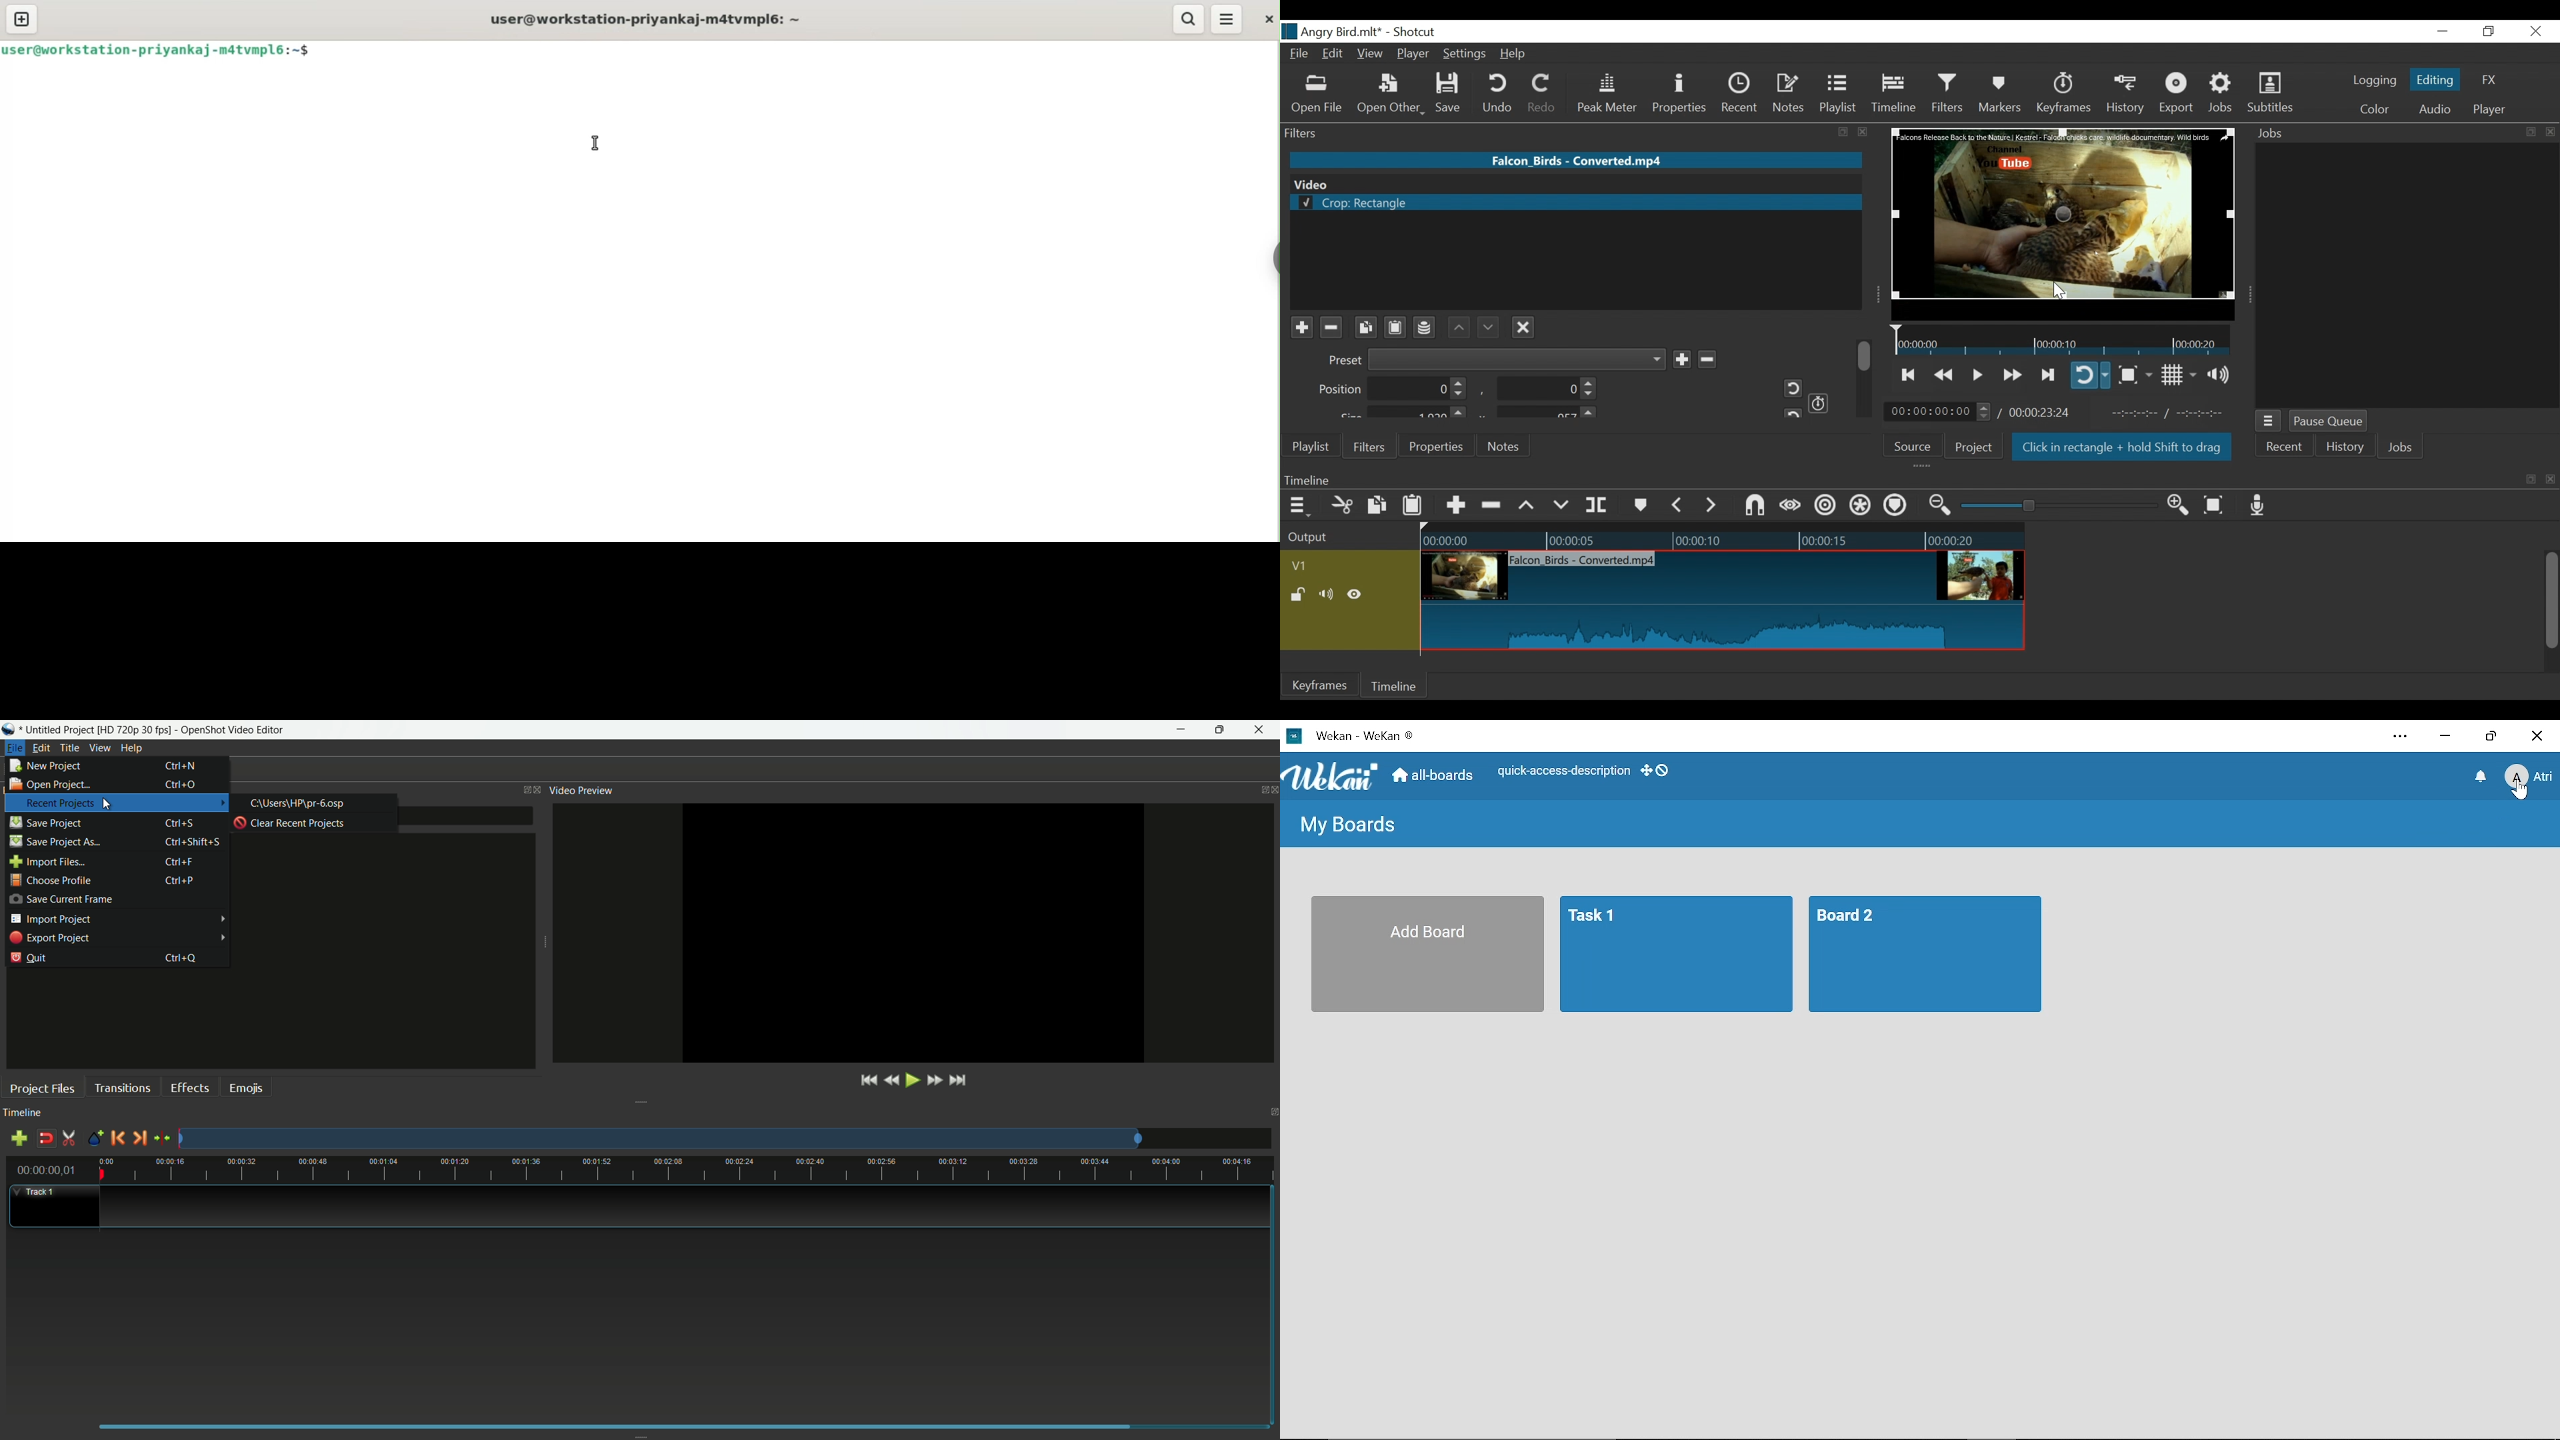 The image size is (2576, 1456). Describe the element at coordinates (1335, 55) in the screenshot. I see `Edit` at that location.